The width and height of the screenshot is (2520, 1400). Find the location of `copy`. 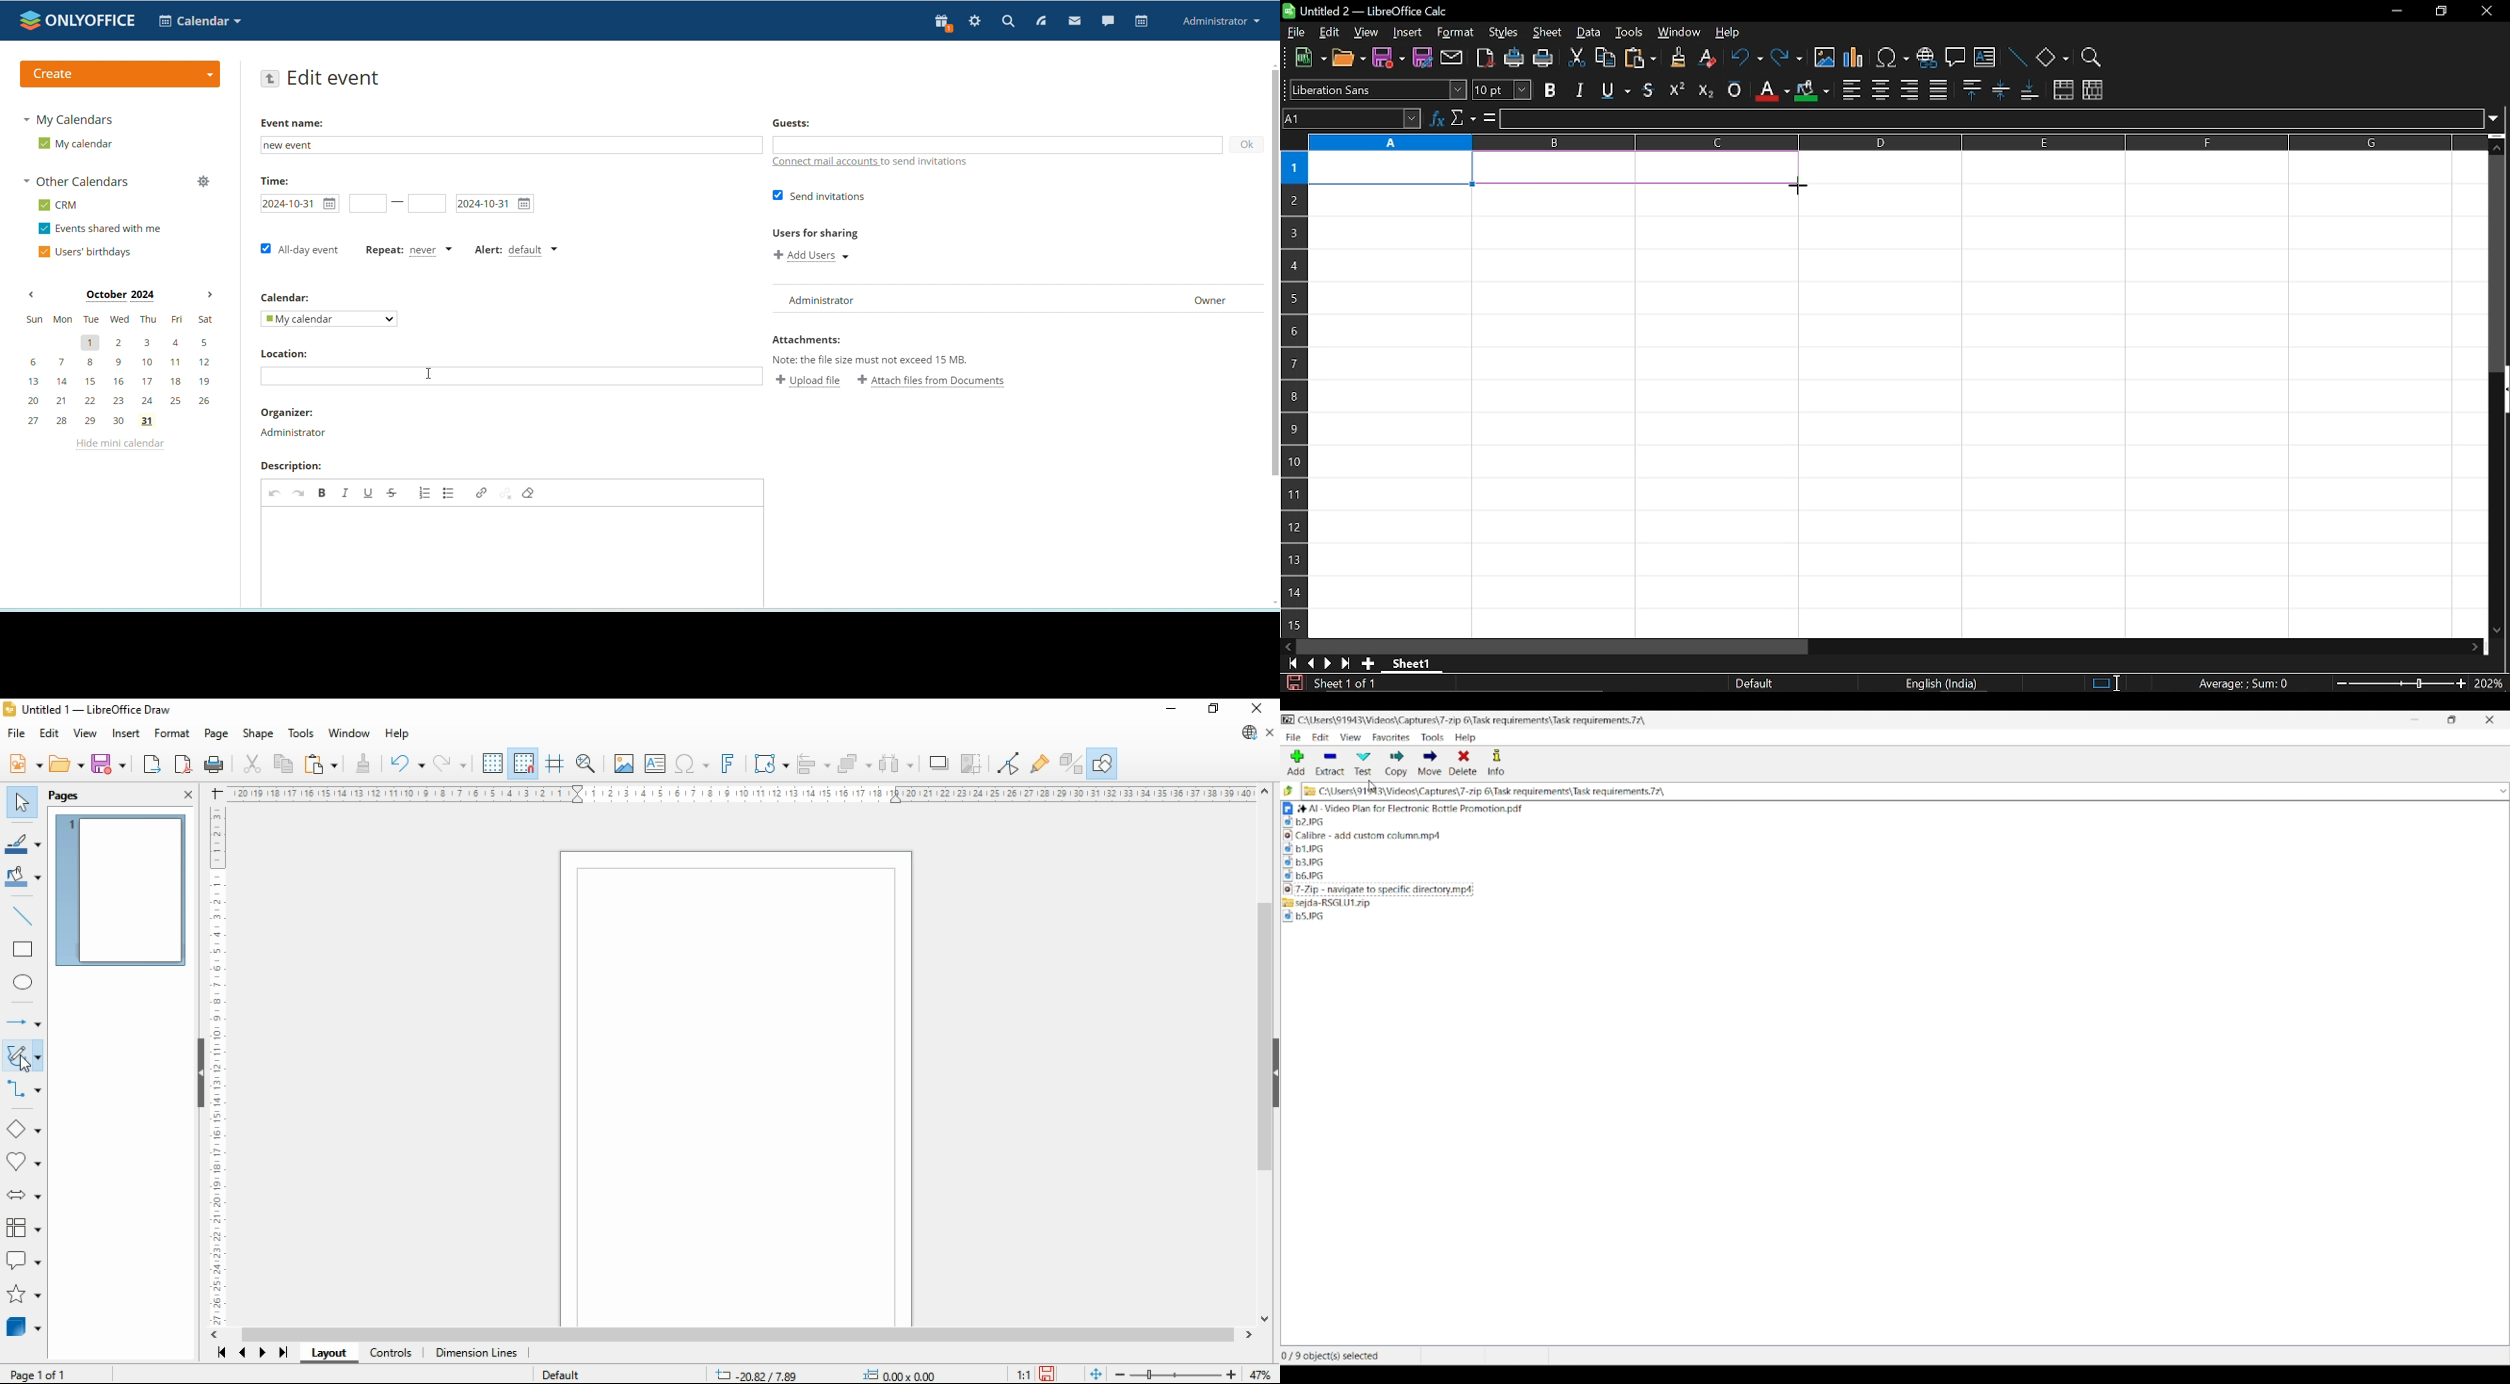

copy is located at coordinates (1606, 58).